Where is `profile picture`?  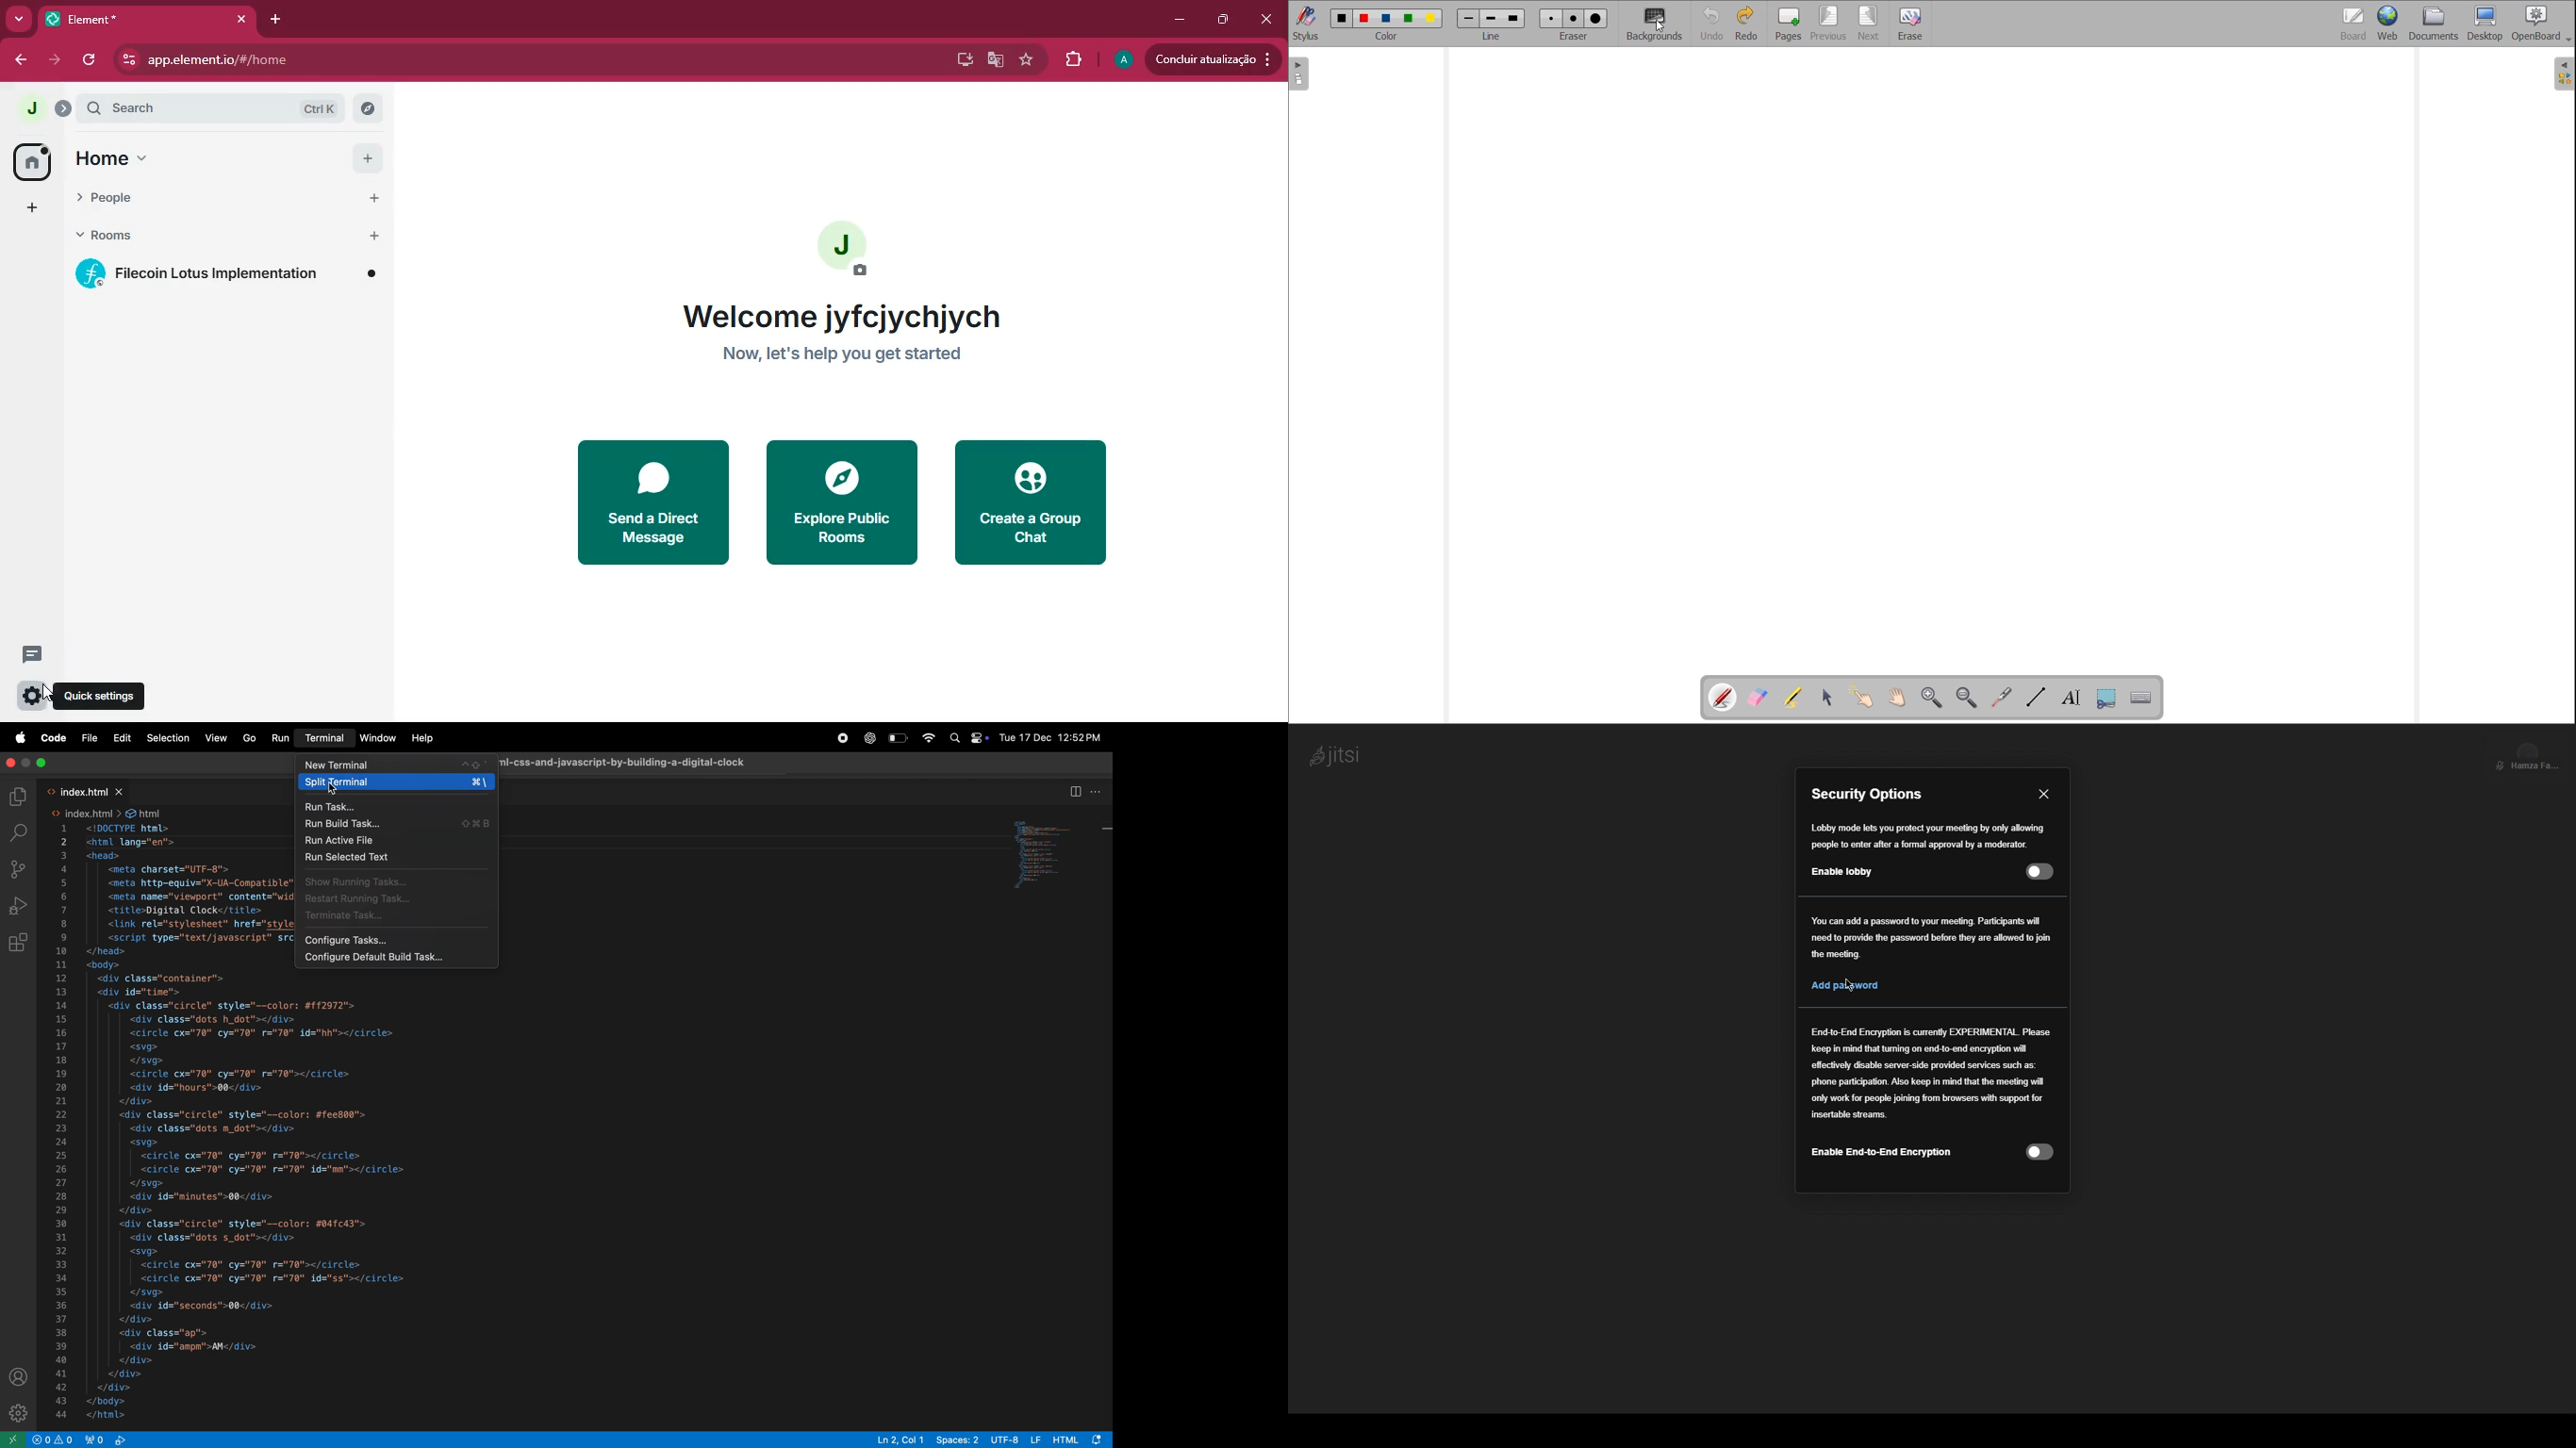
profile picture is located at coordinates (848, 249).